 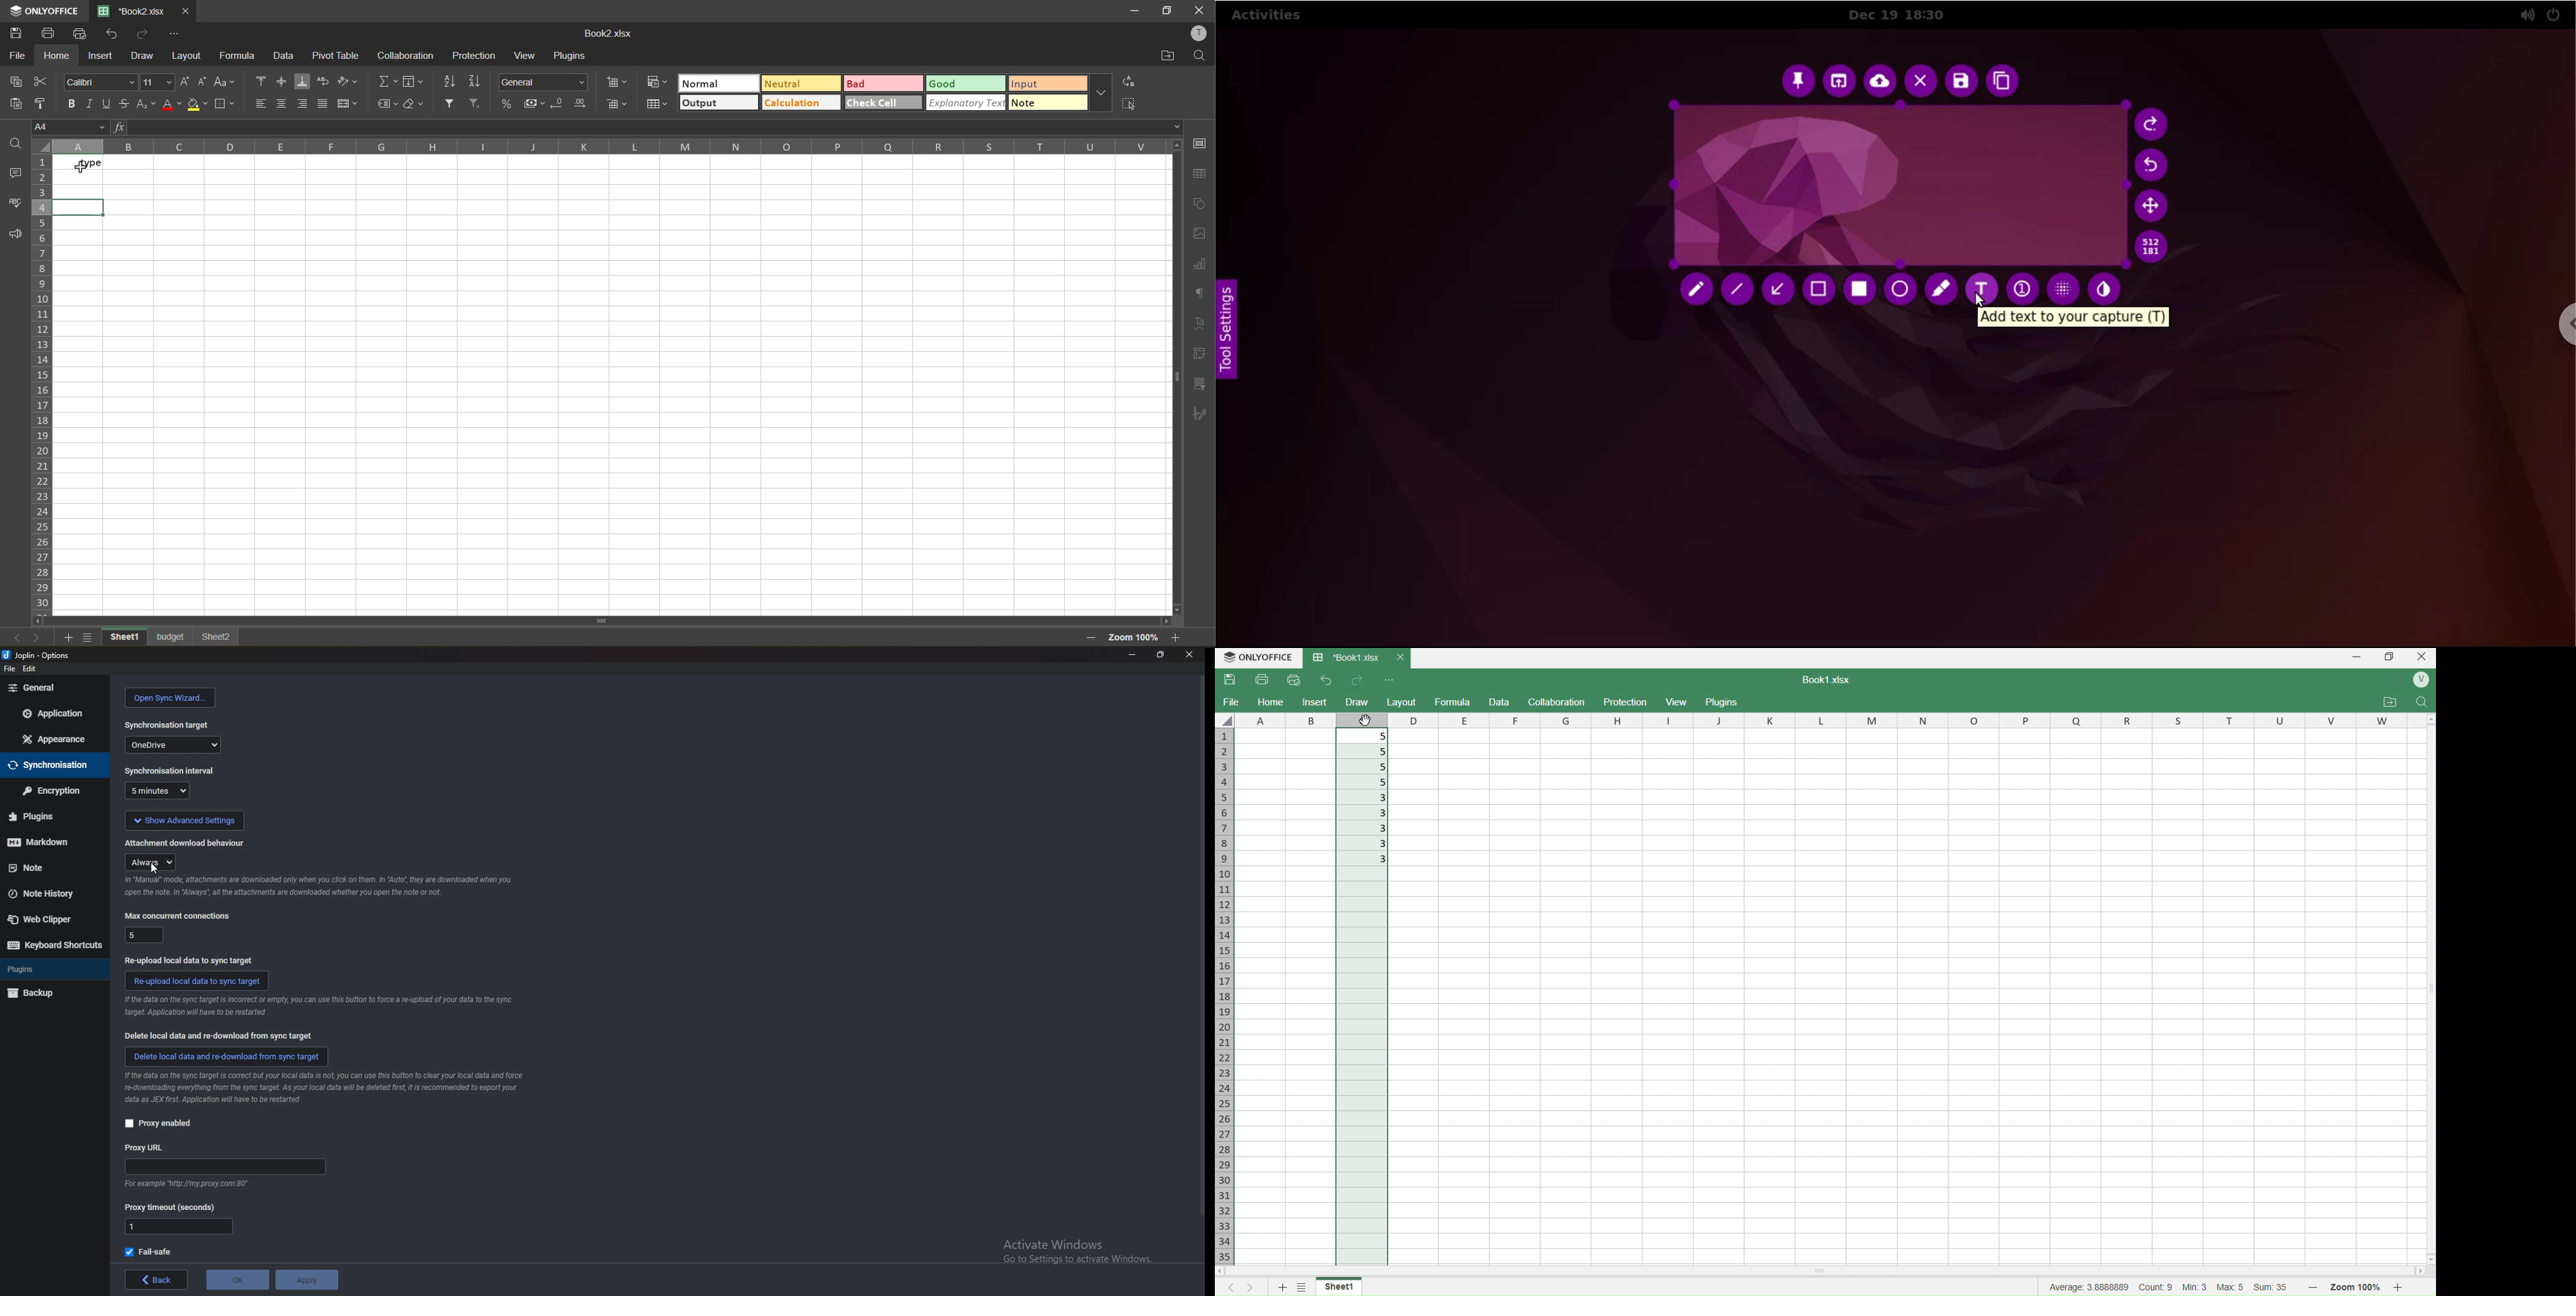 I want to click on Zoom, so click(x=2358, y=1288).